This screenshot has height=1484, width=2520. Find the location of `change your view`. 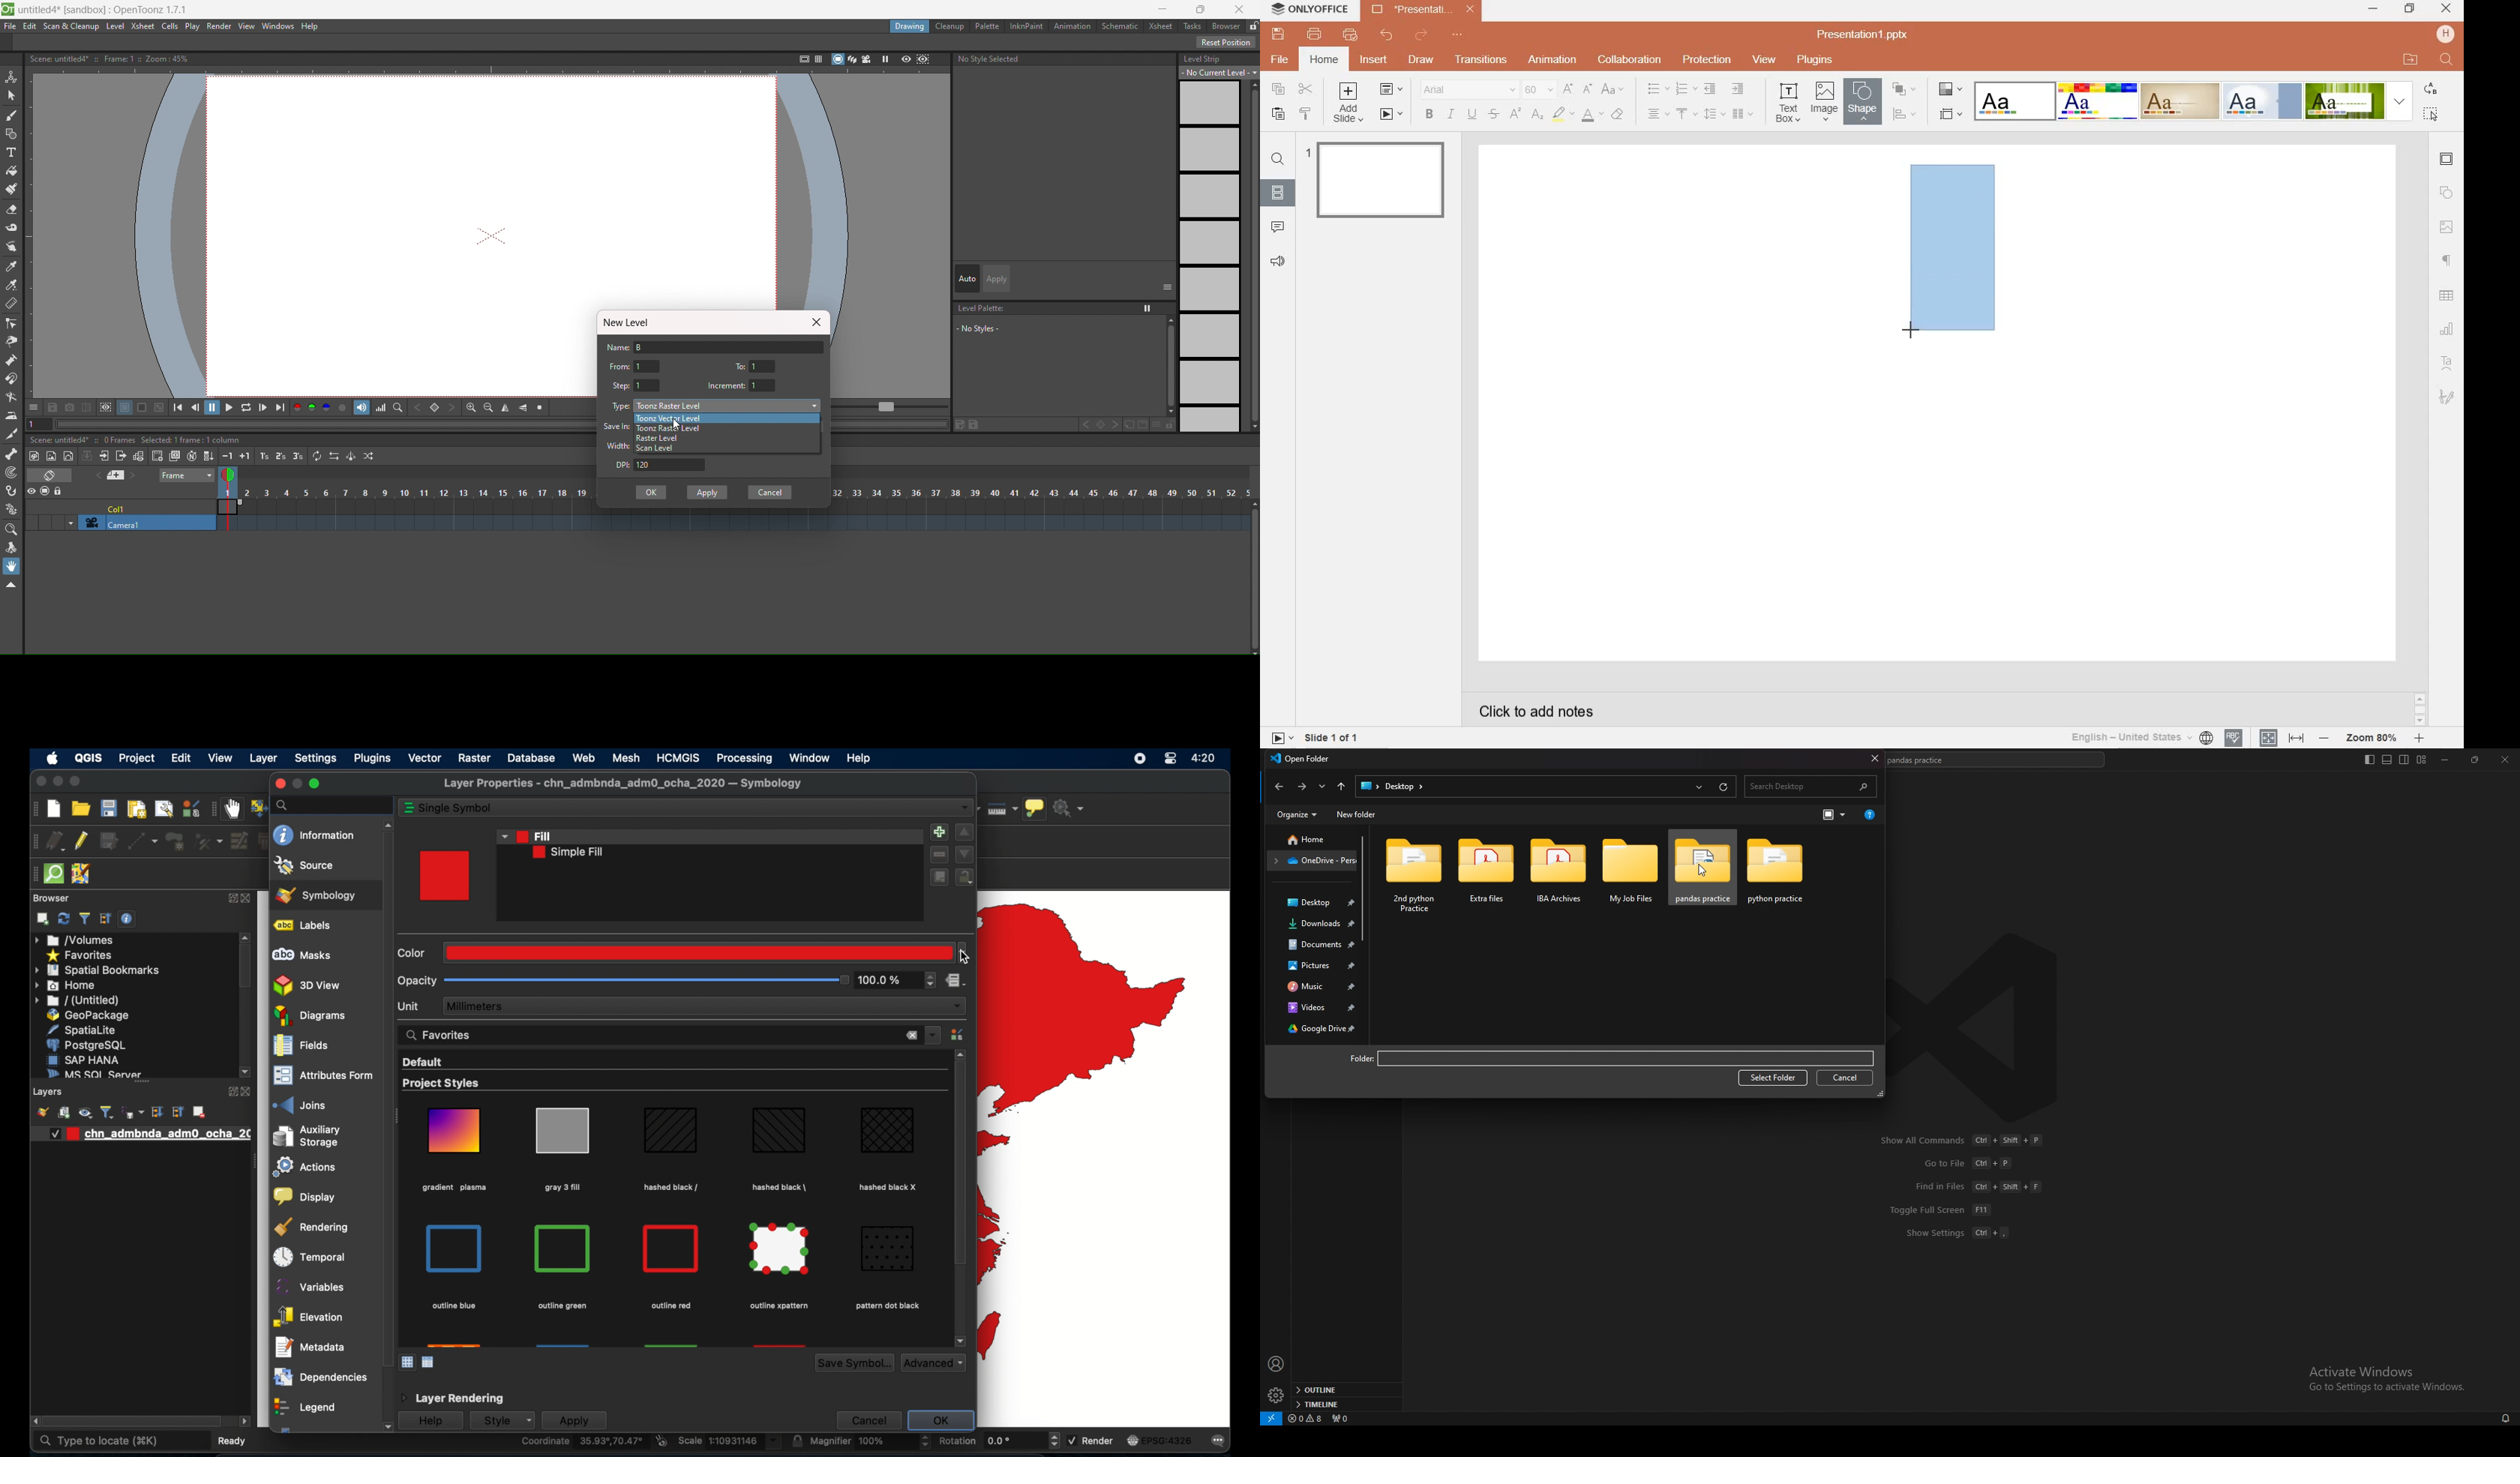

change your view is located at coordinates (1832, 815).